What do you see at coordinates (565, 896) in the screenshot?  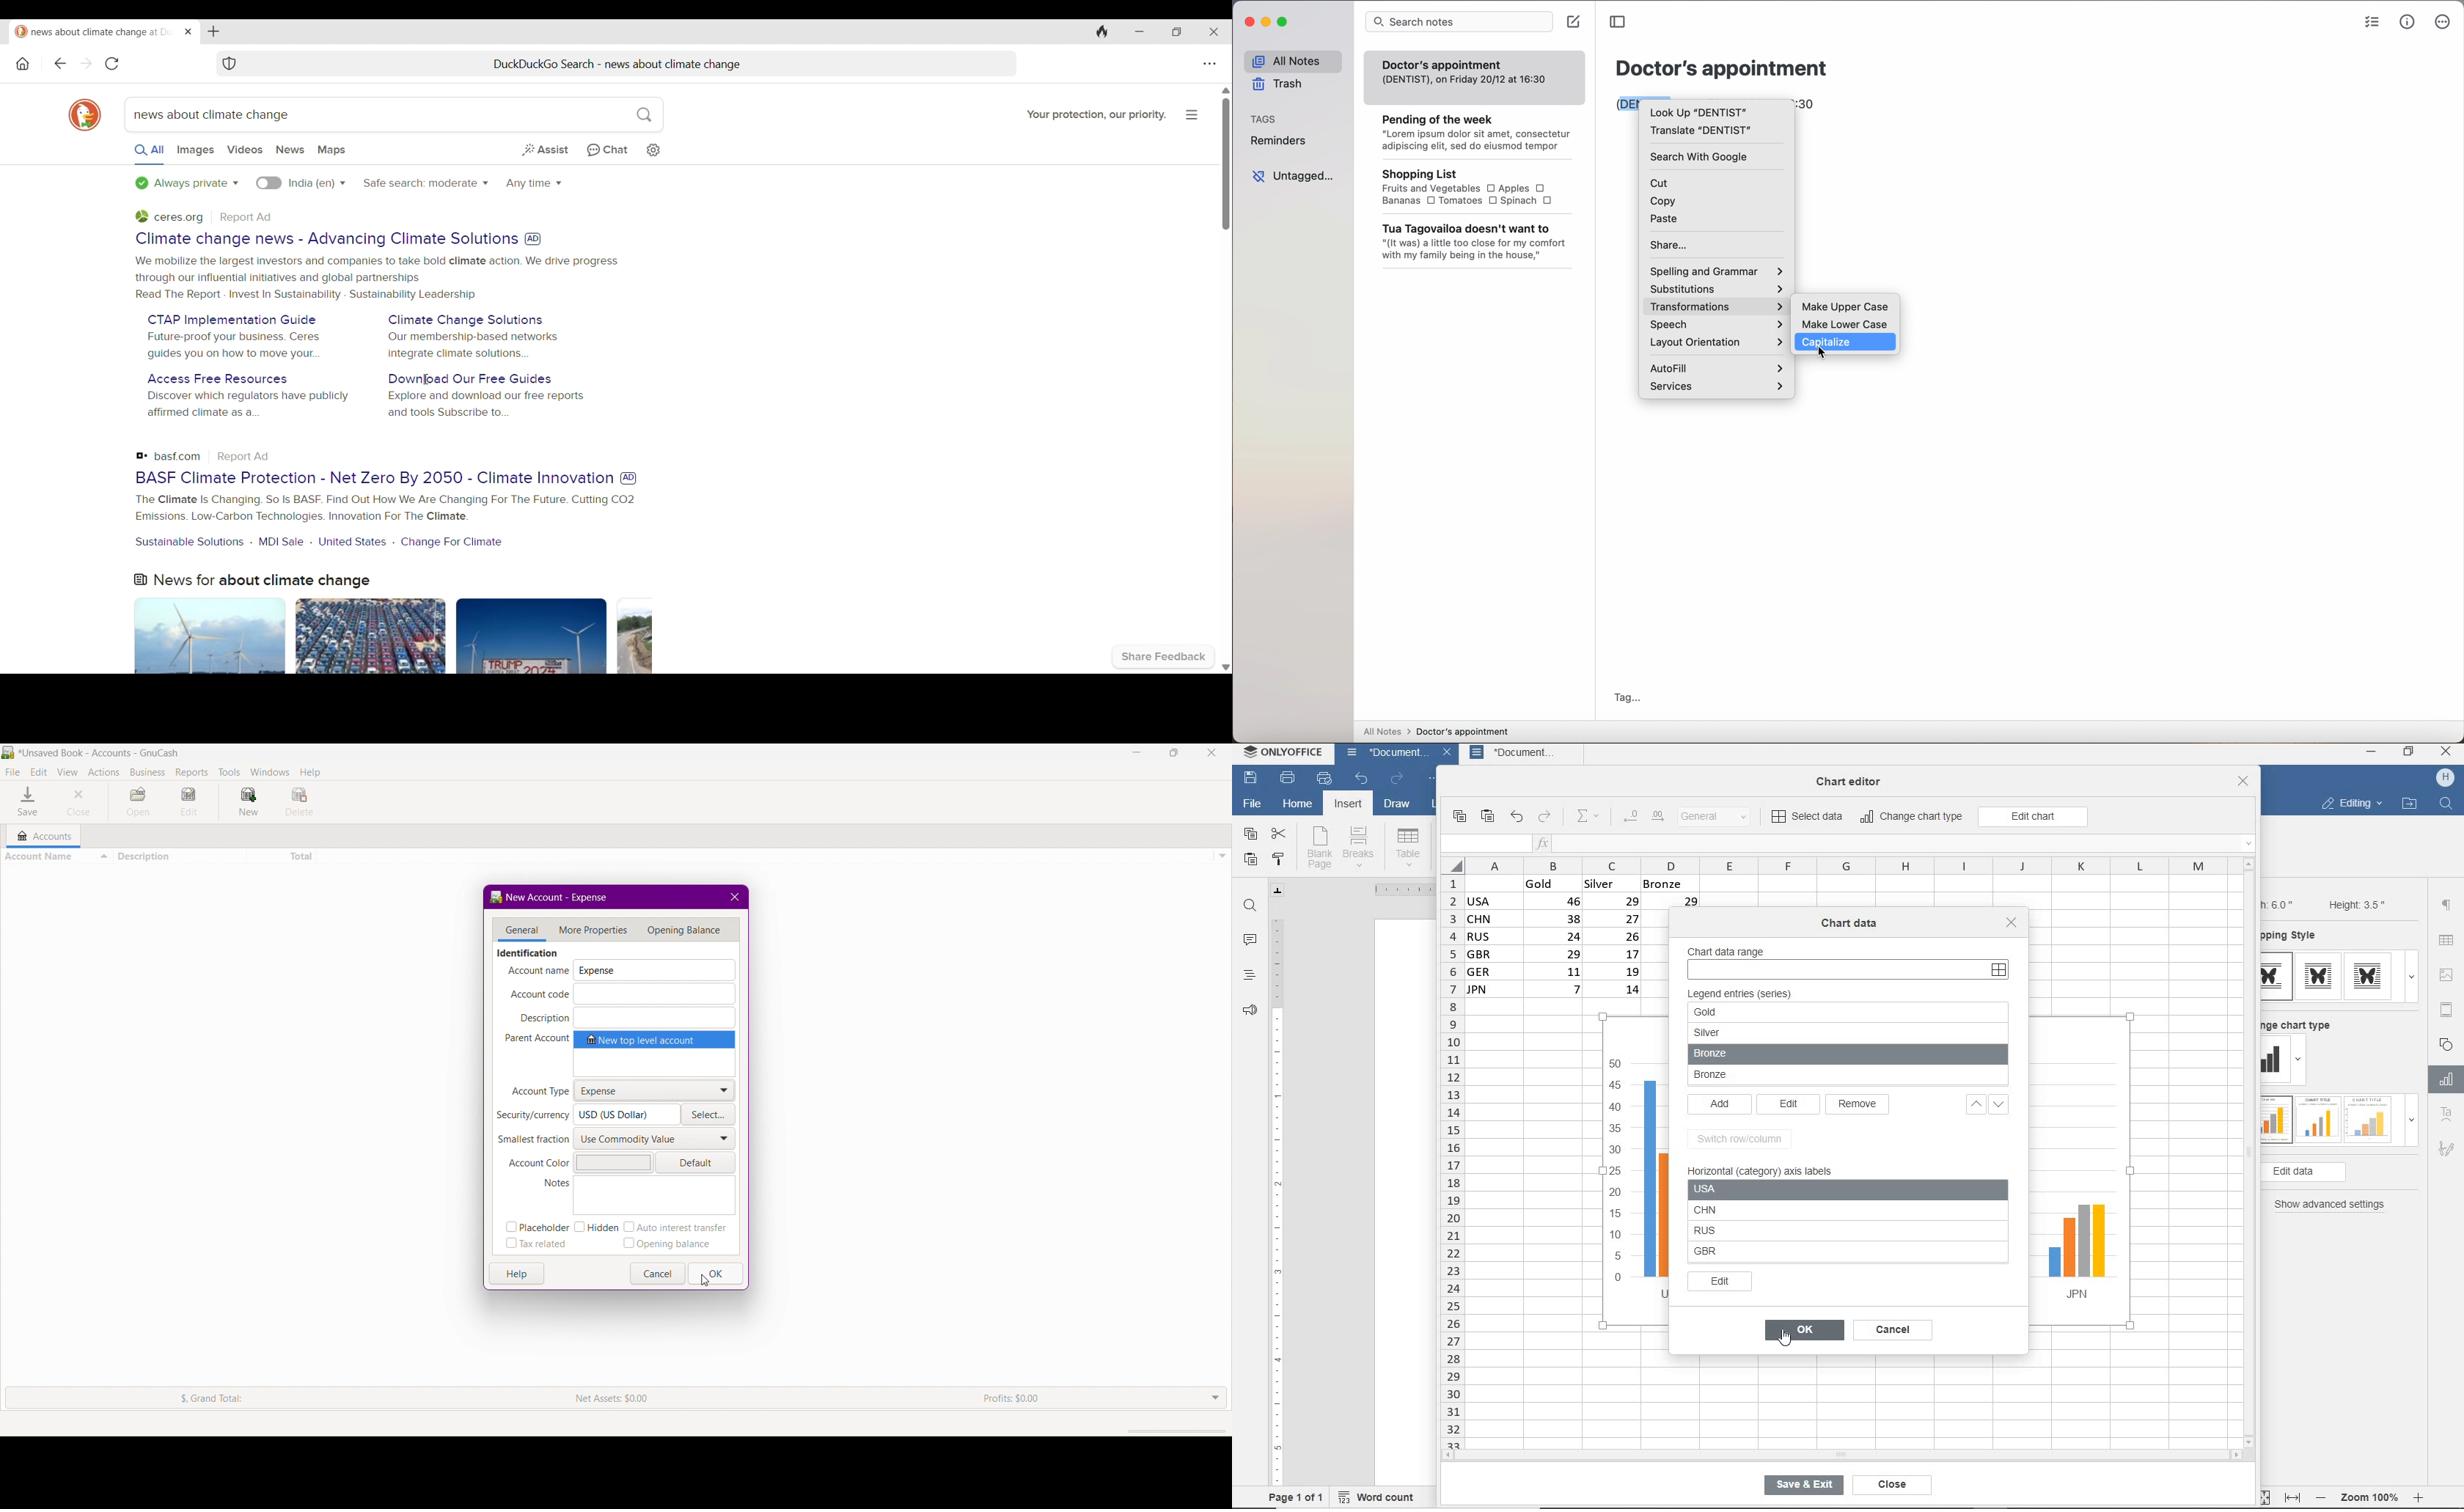 I see `New Account - <no name>` at bounding box center [565, 896].